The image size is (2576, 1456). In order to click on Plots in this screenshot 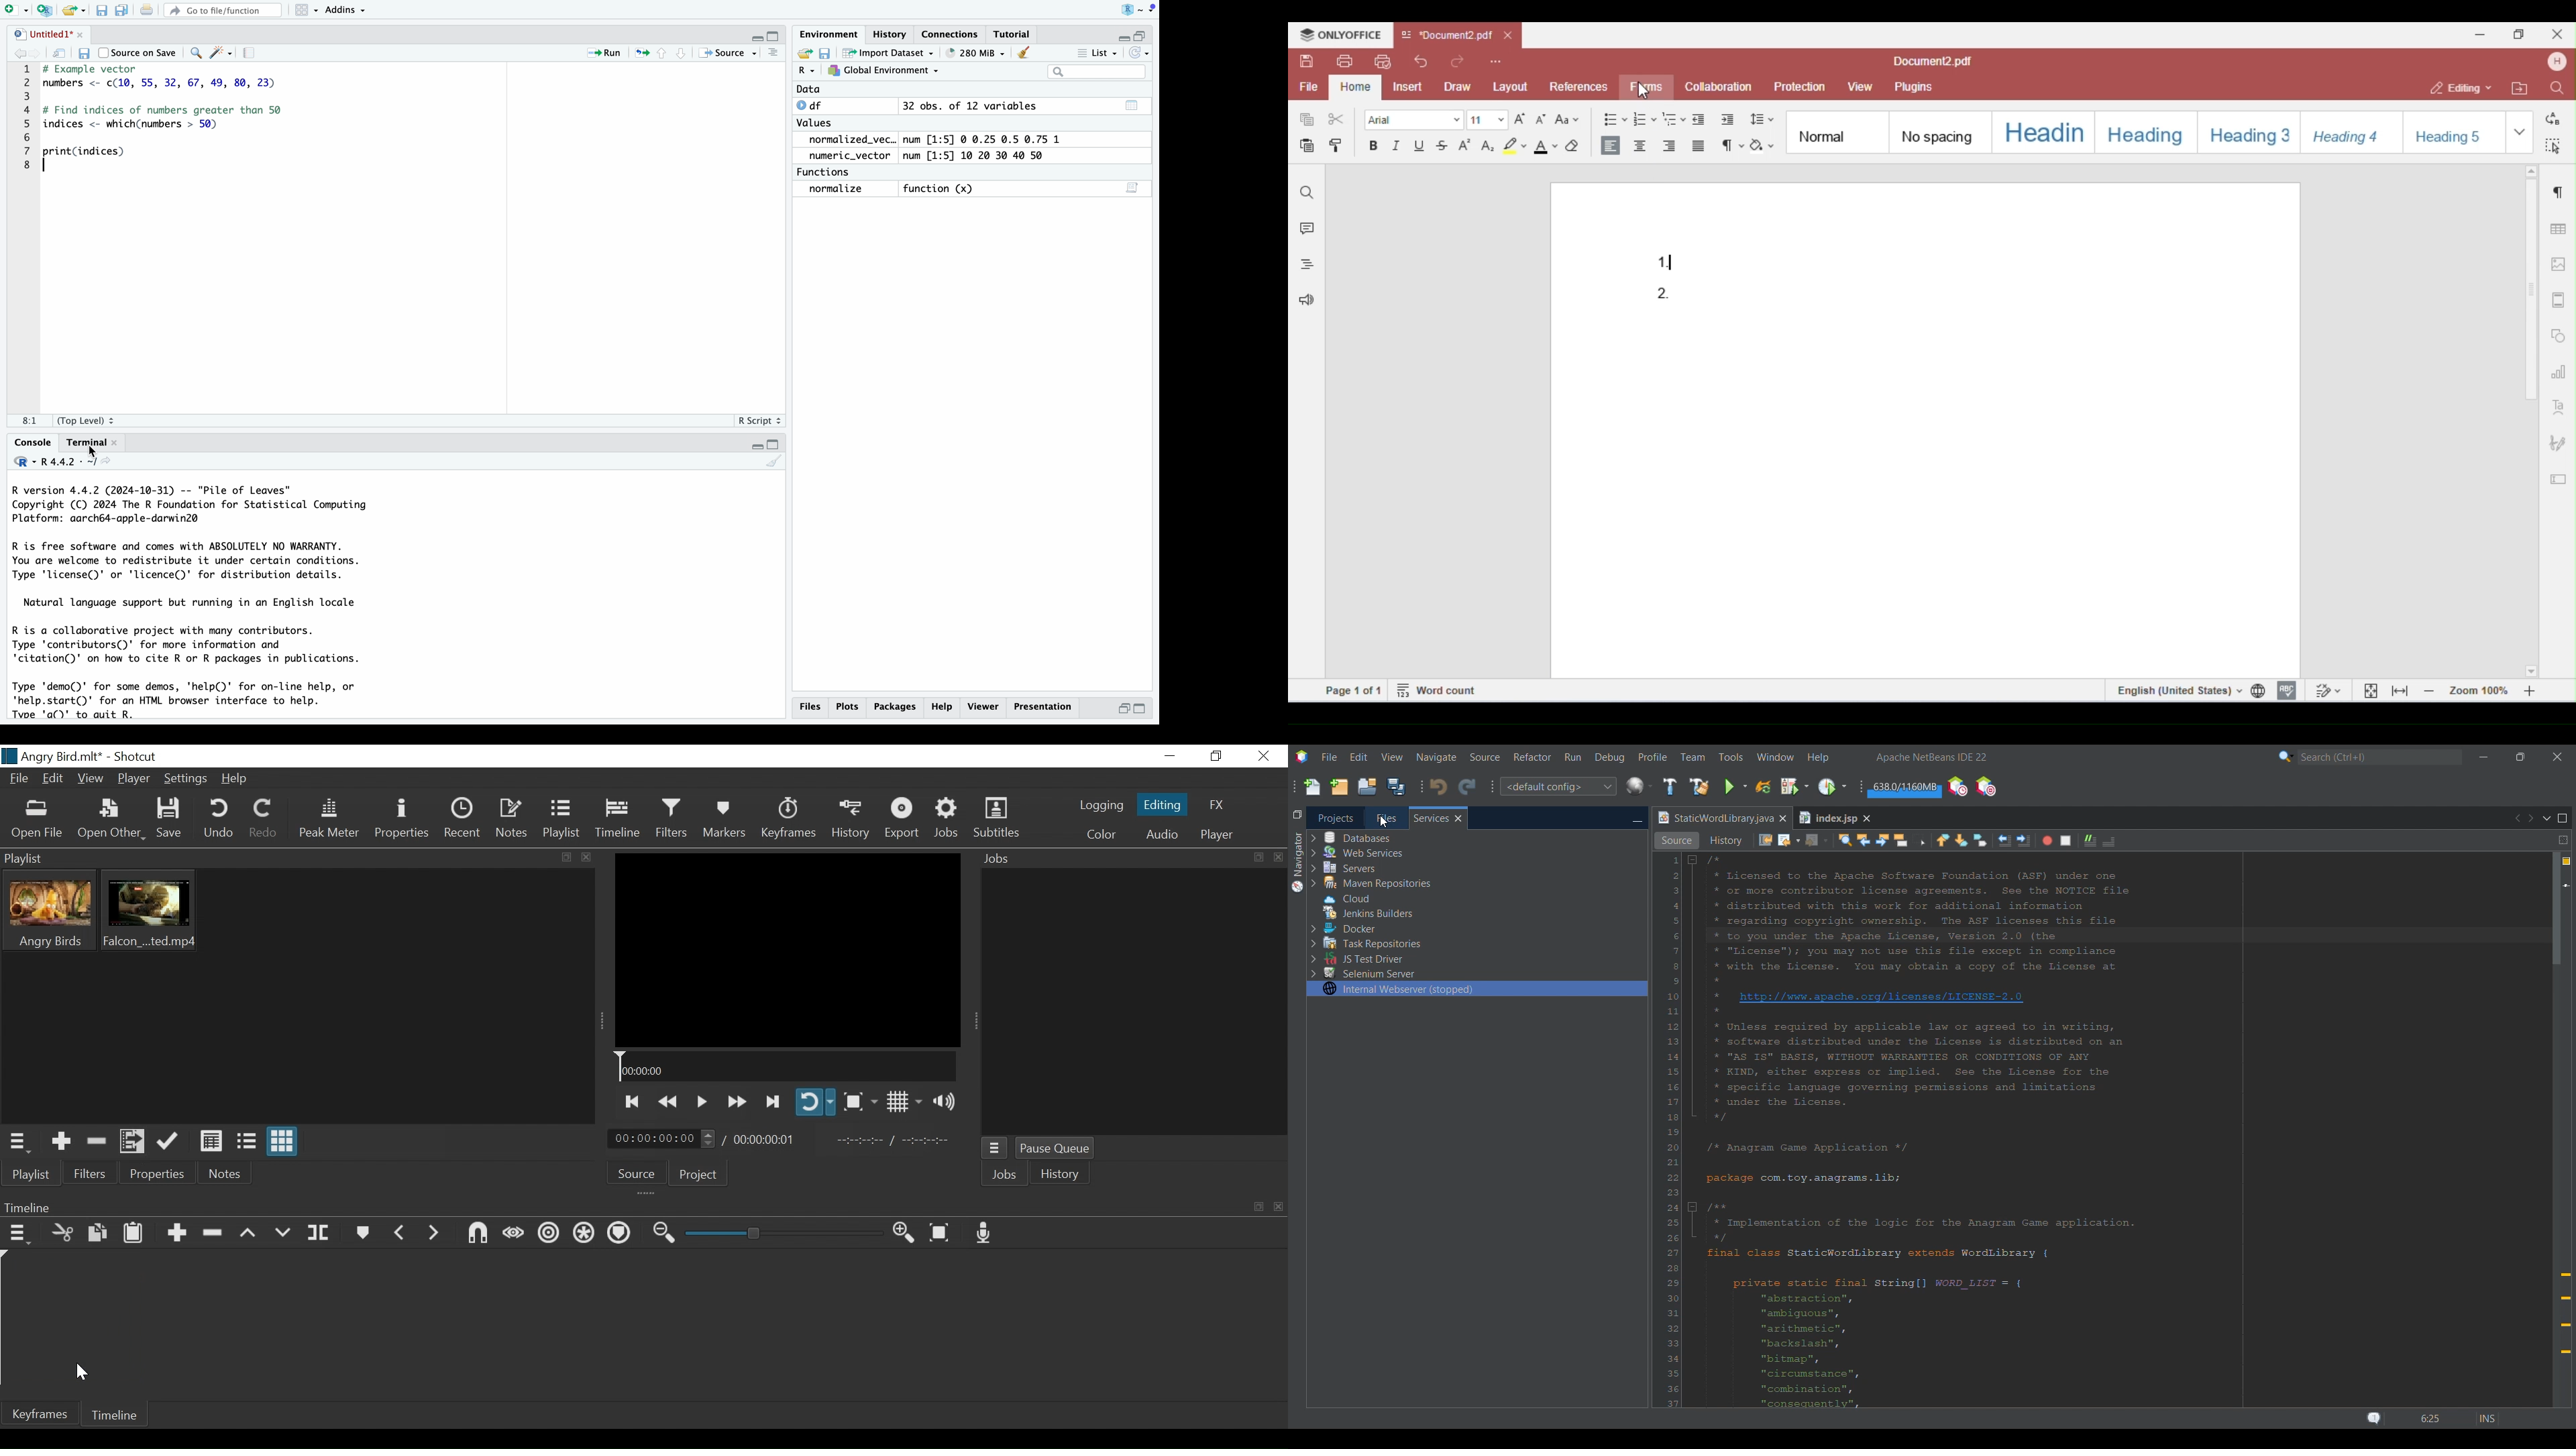, I will do `click(850, 706)`.